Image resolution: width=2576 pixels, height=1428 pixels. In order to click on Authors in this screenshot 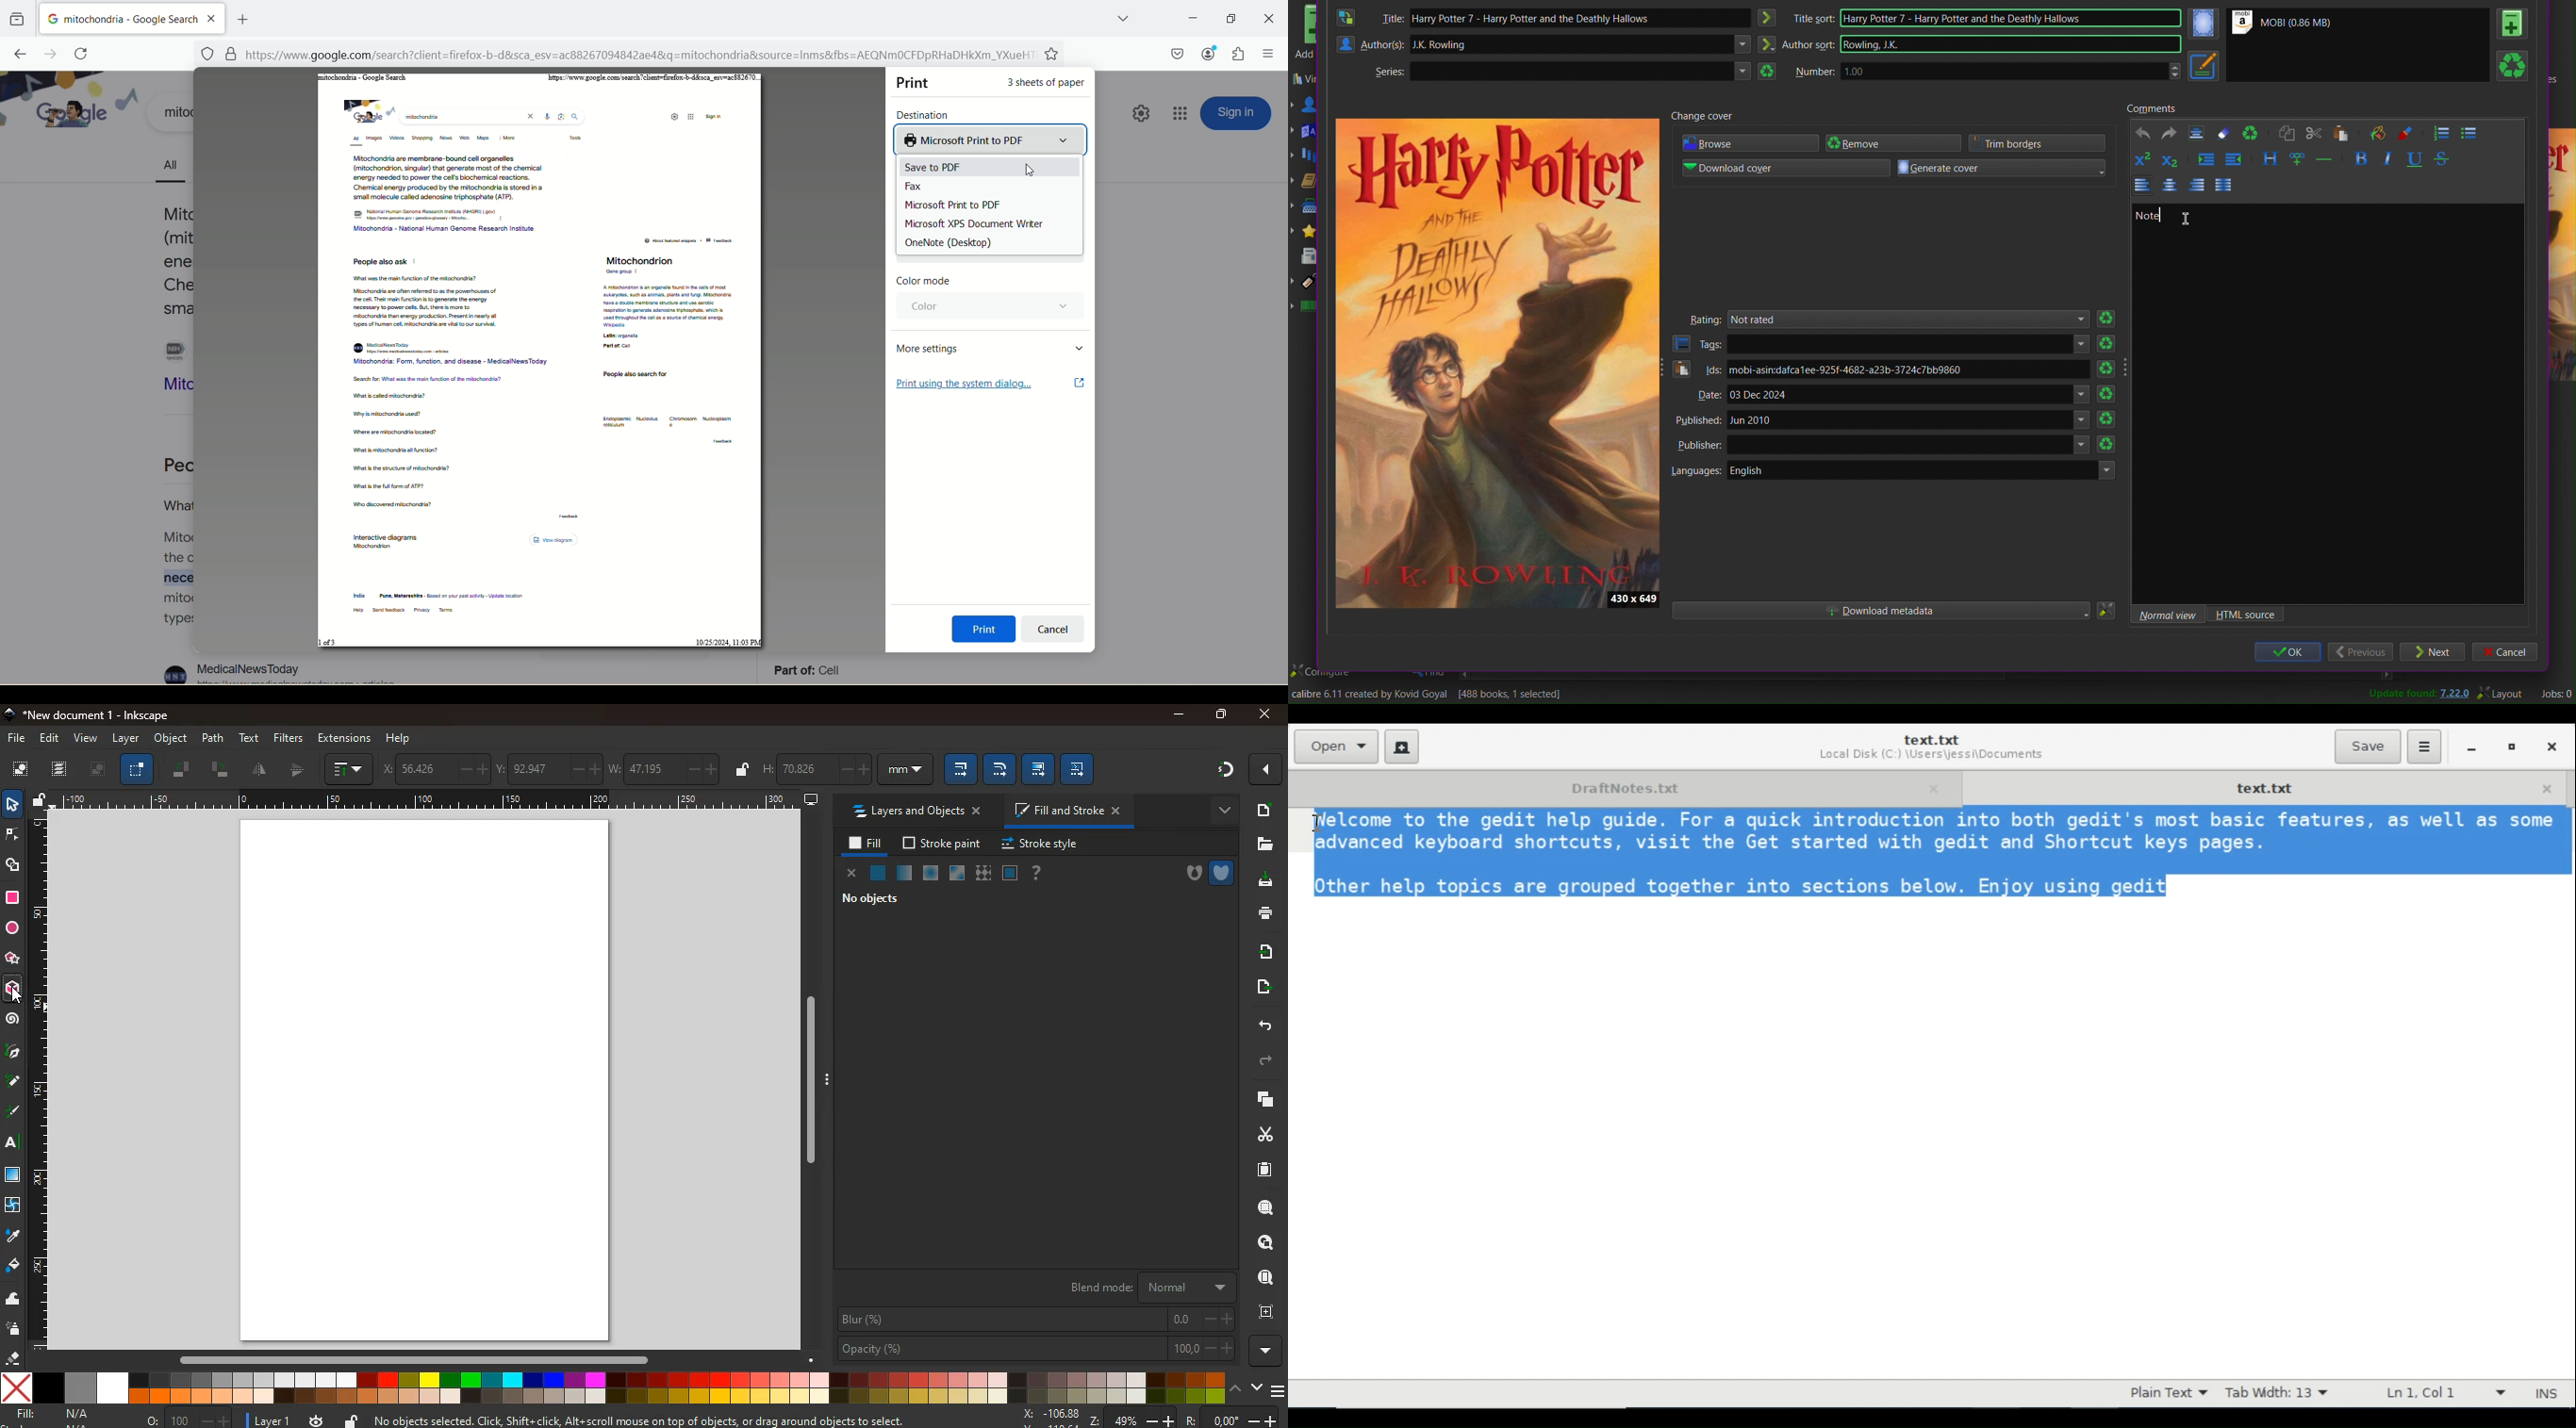, I will do `click(1368, 44)`.